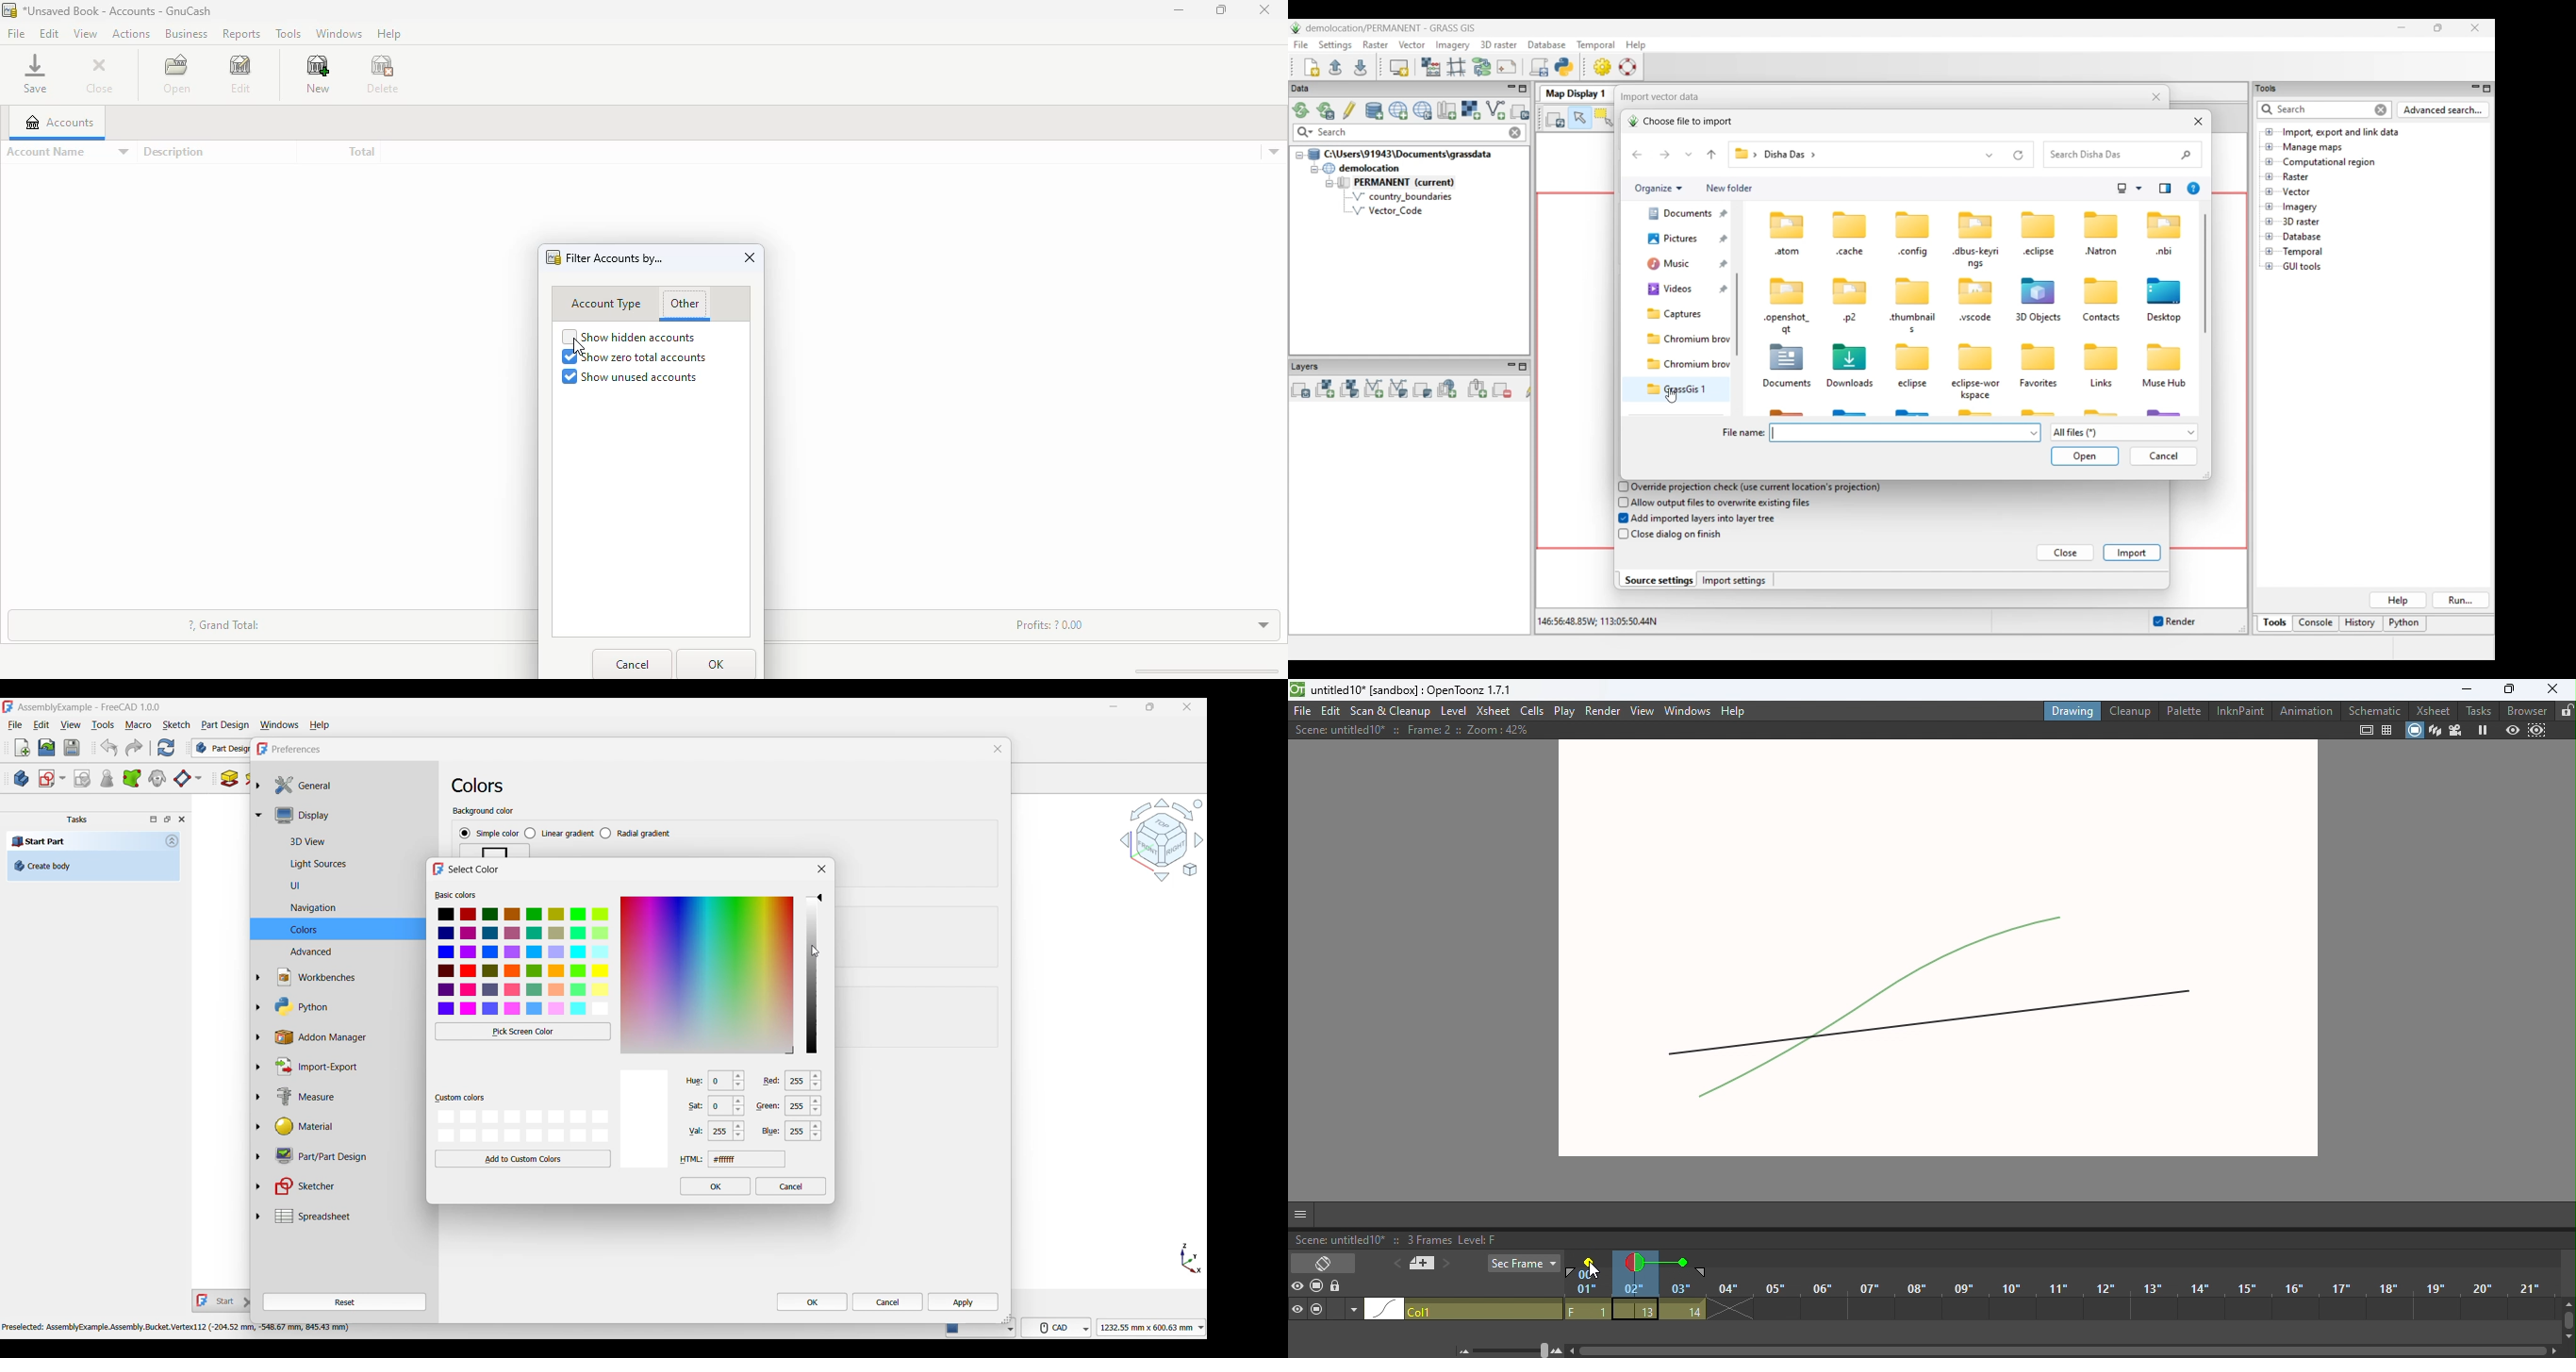 Image resolution: width=2576 pixels, height=1372 pixels. Describe the element at coordinates (727, 1082) in the screenshot. I see `0` at that location.